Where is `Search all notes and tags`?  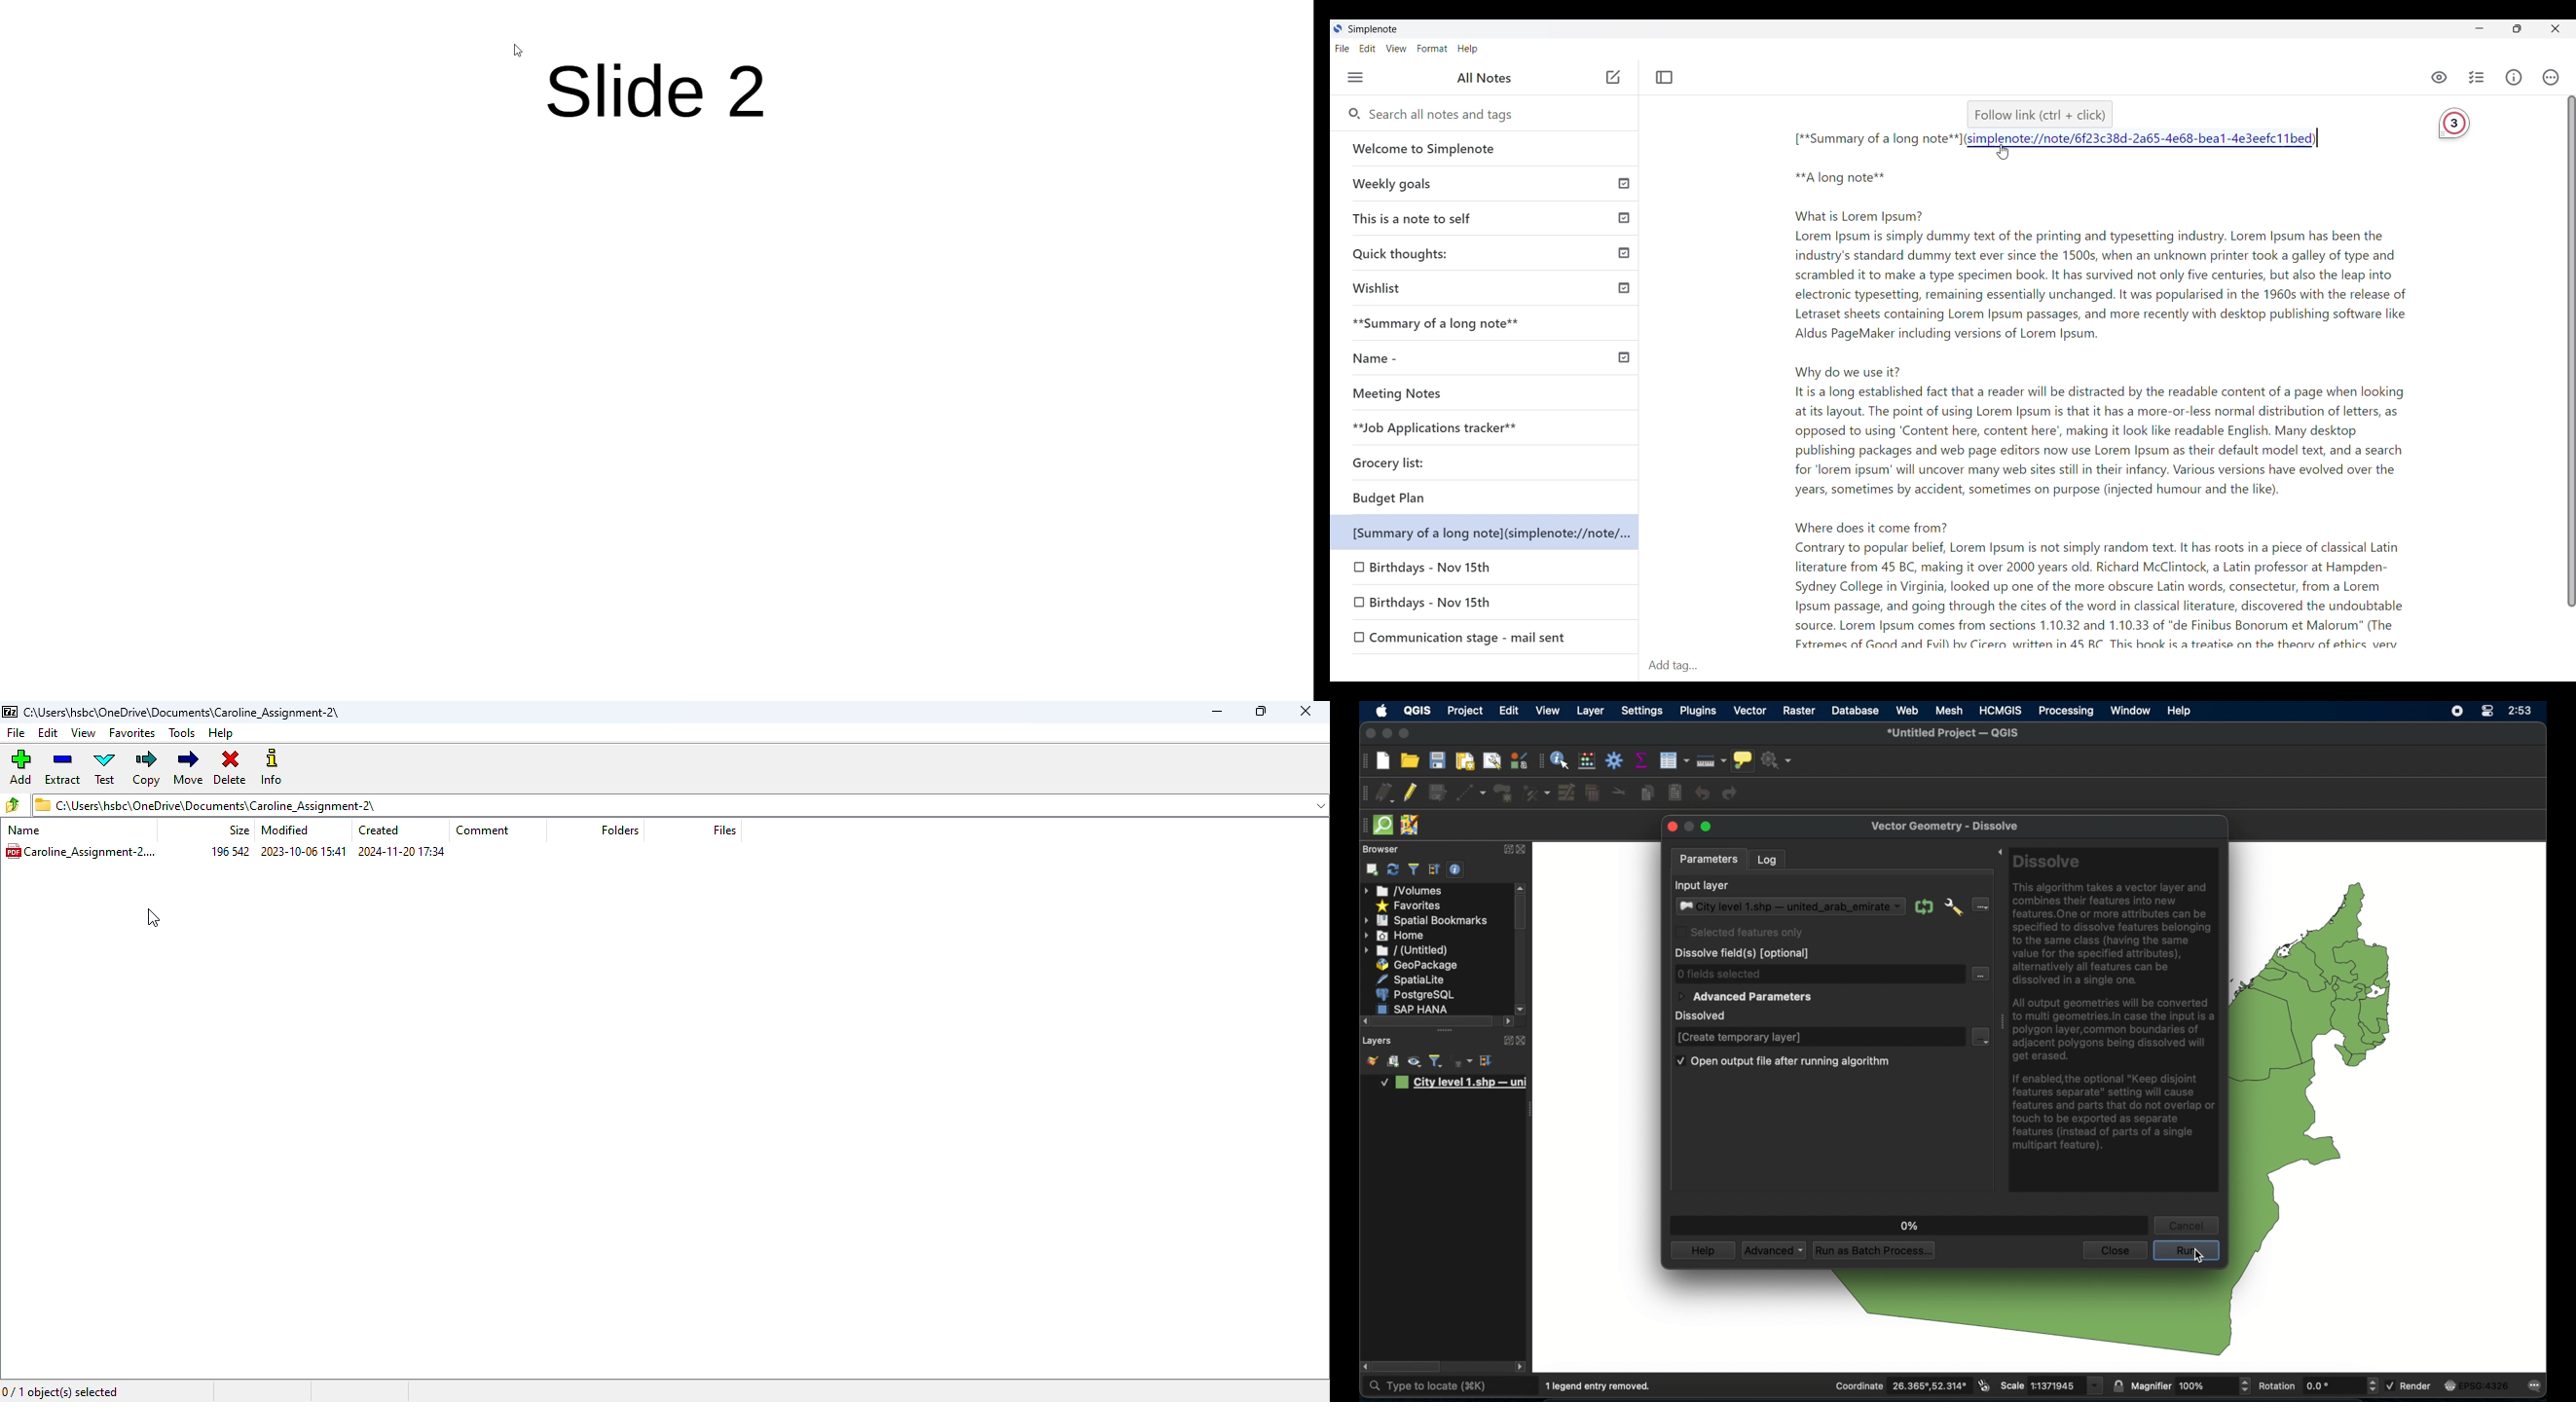
Search all notes and tags is located at coordinates (1447, 115).